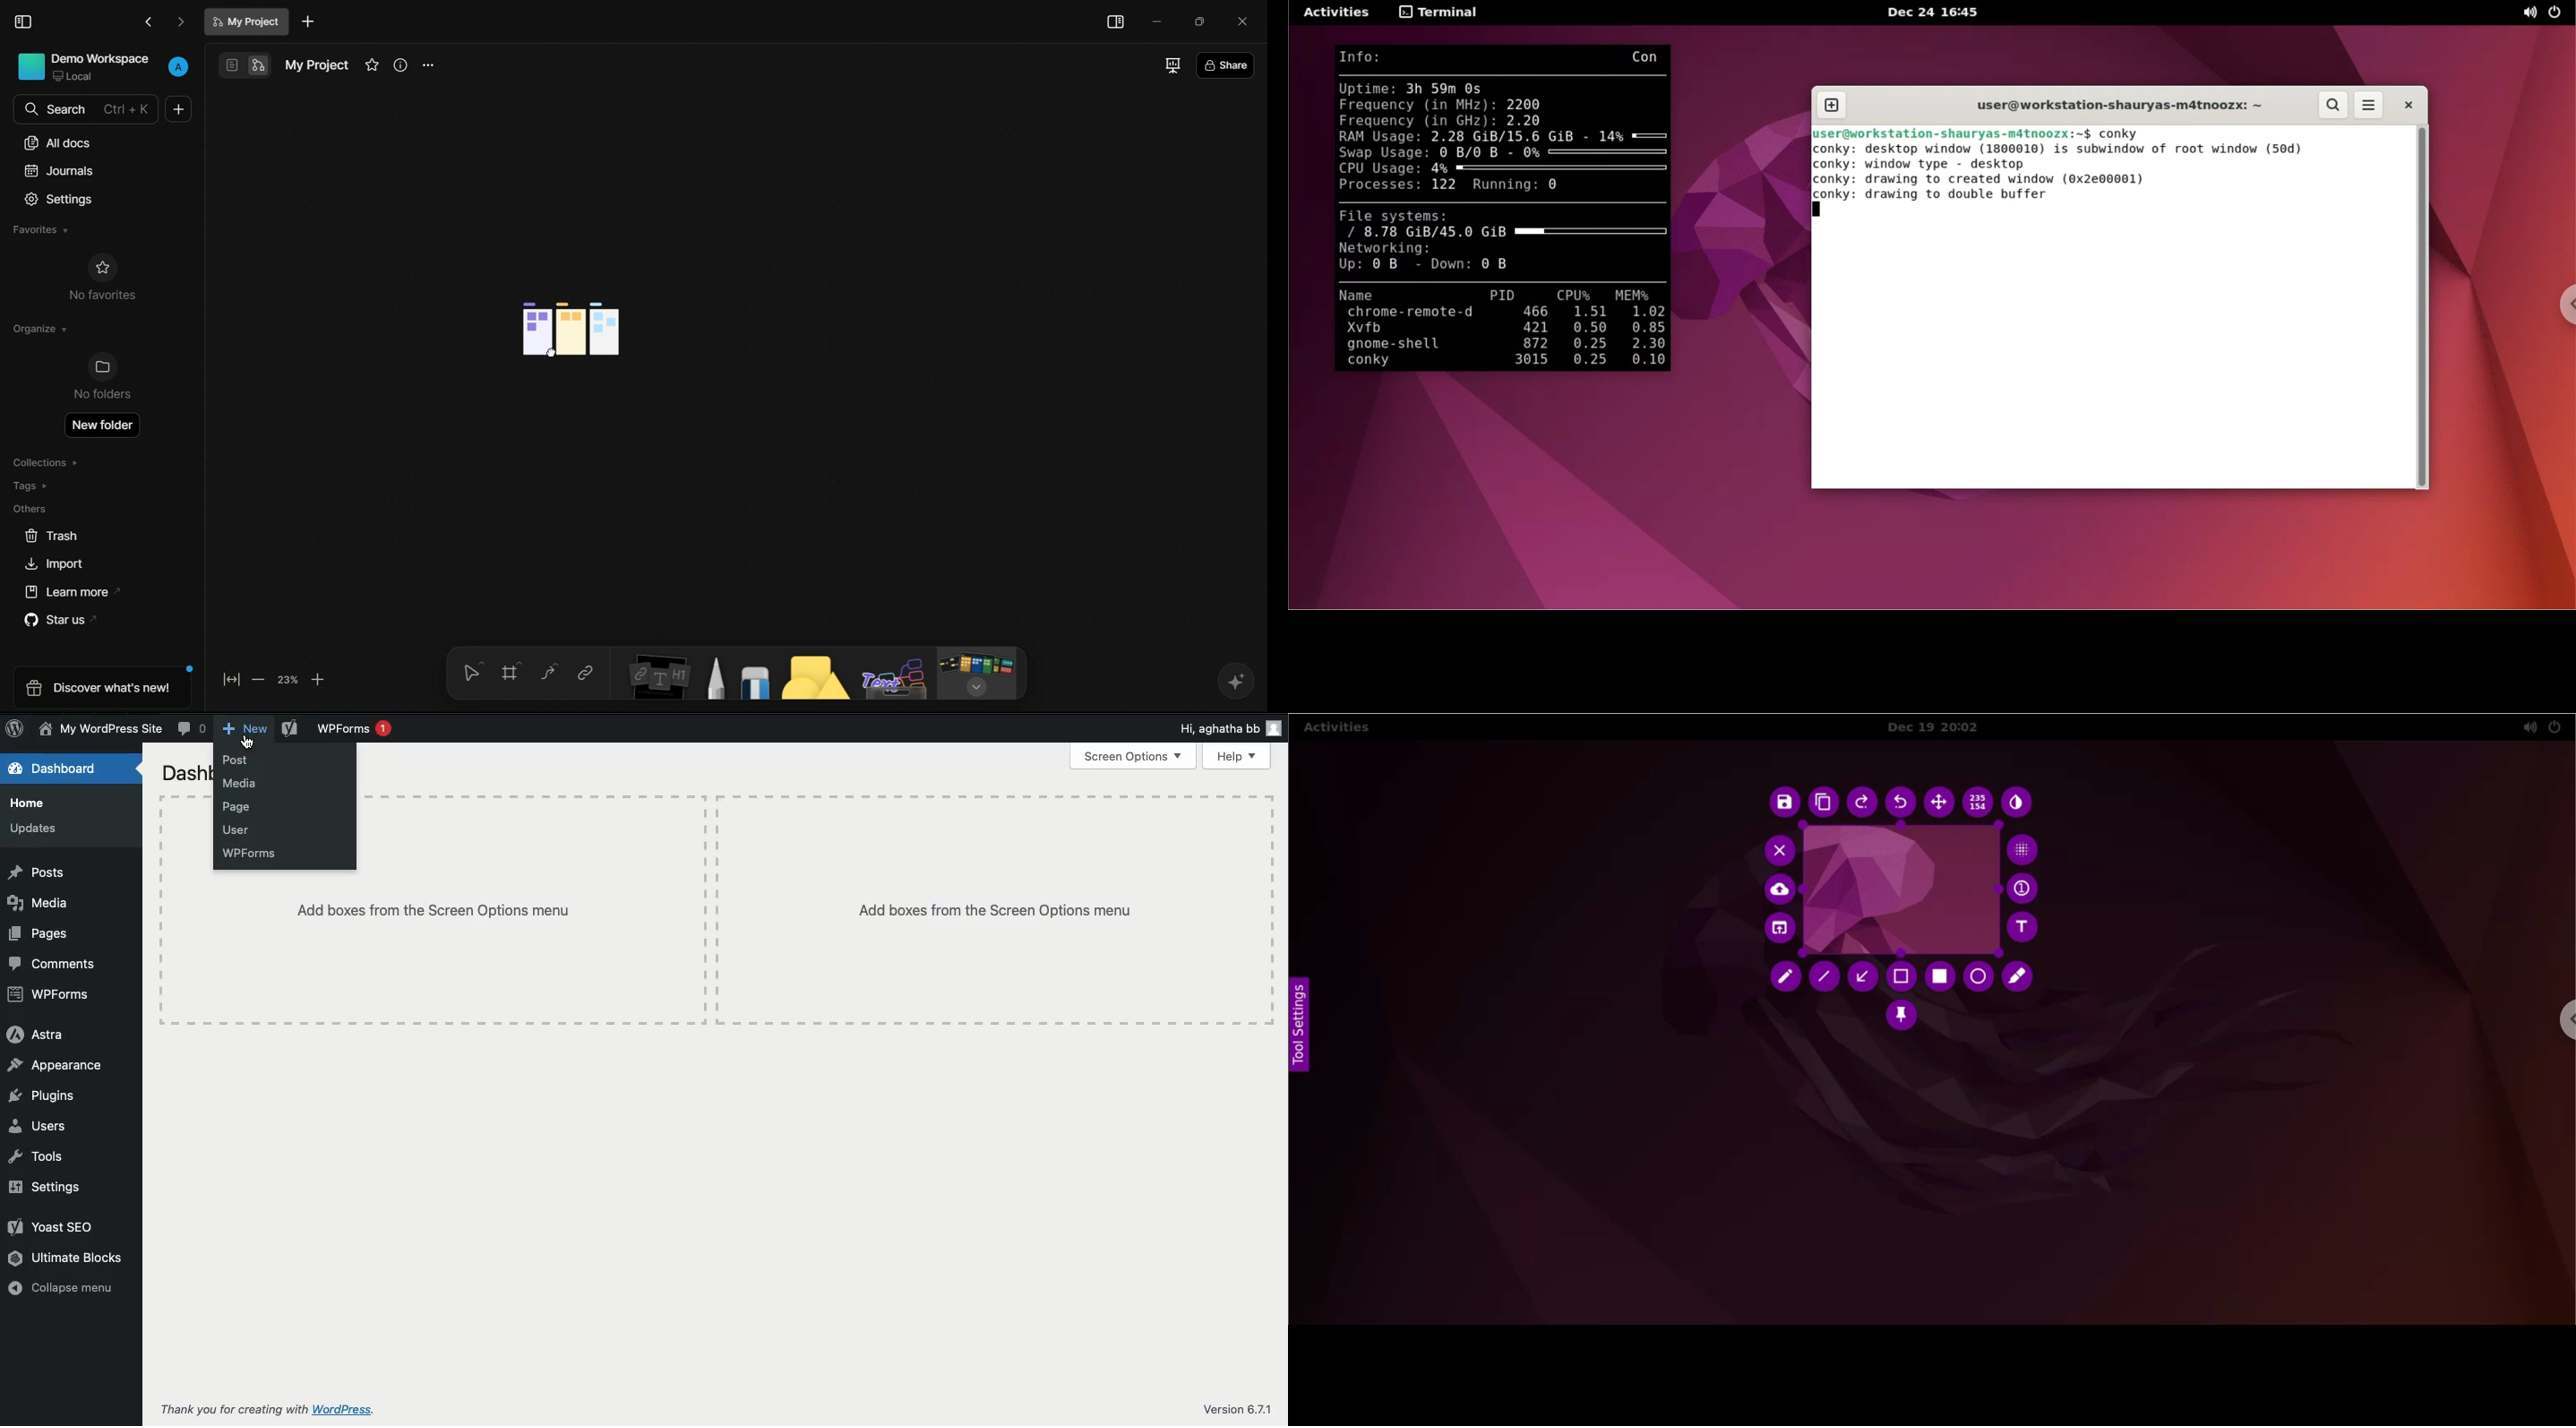 Image resolution: width=2576 pixels, height=1428 pixels. What do you see at coordinates (84, 68) in the screenshot?
I see `demo workspace` at bounding box center [84, 68].